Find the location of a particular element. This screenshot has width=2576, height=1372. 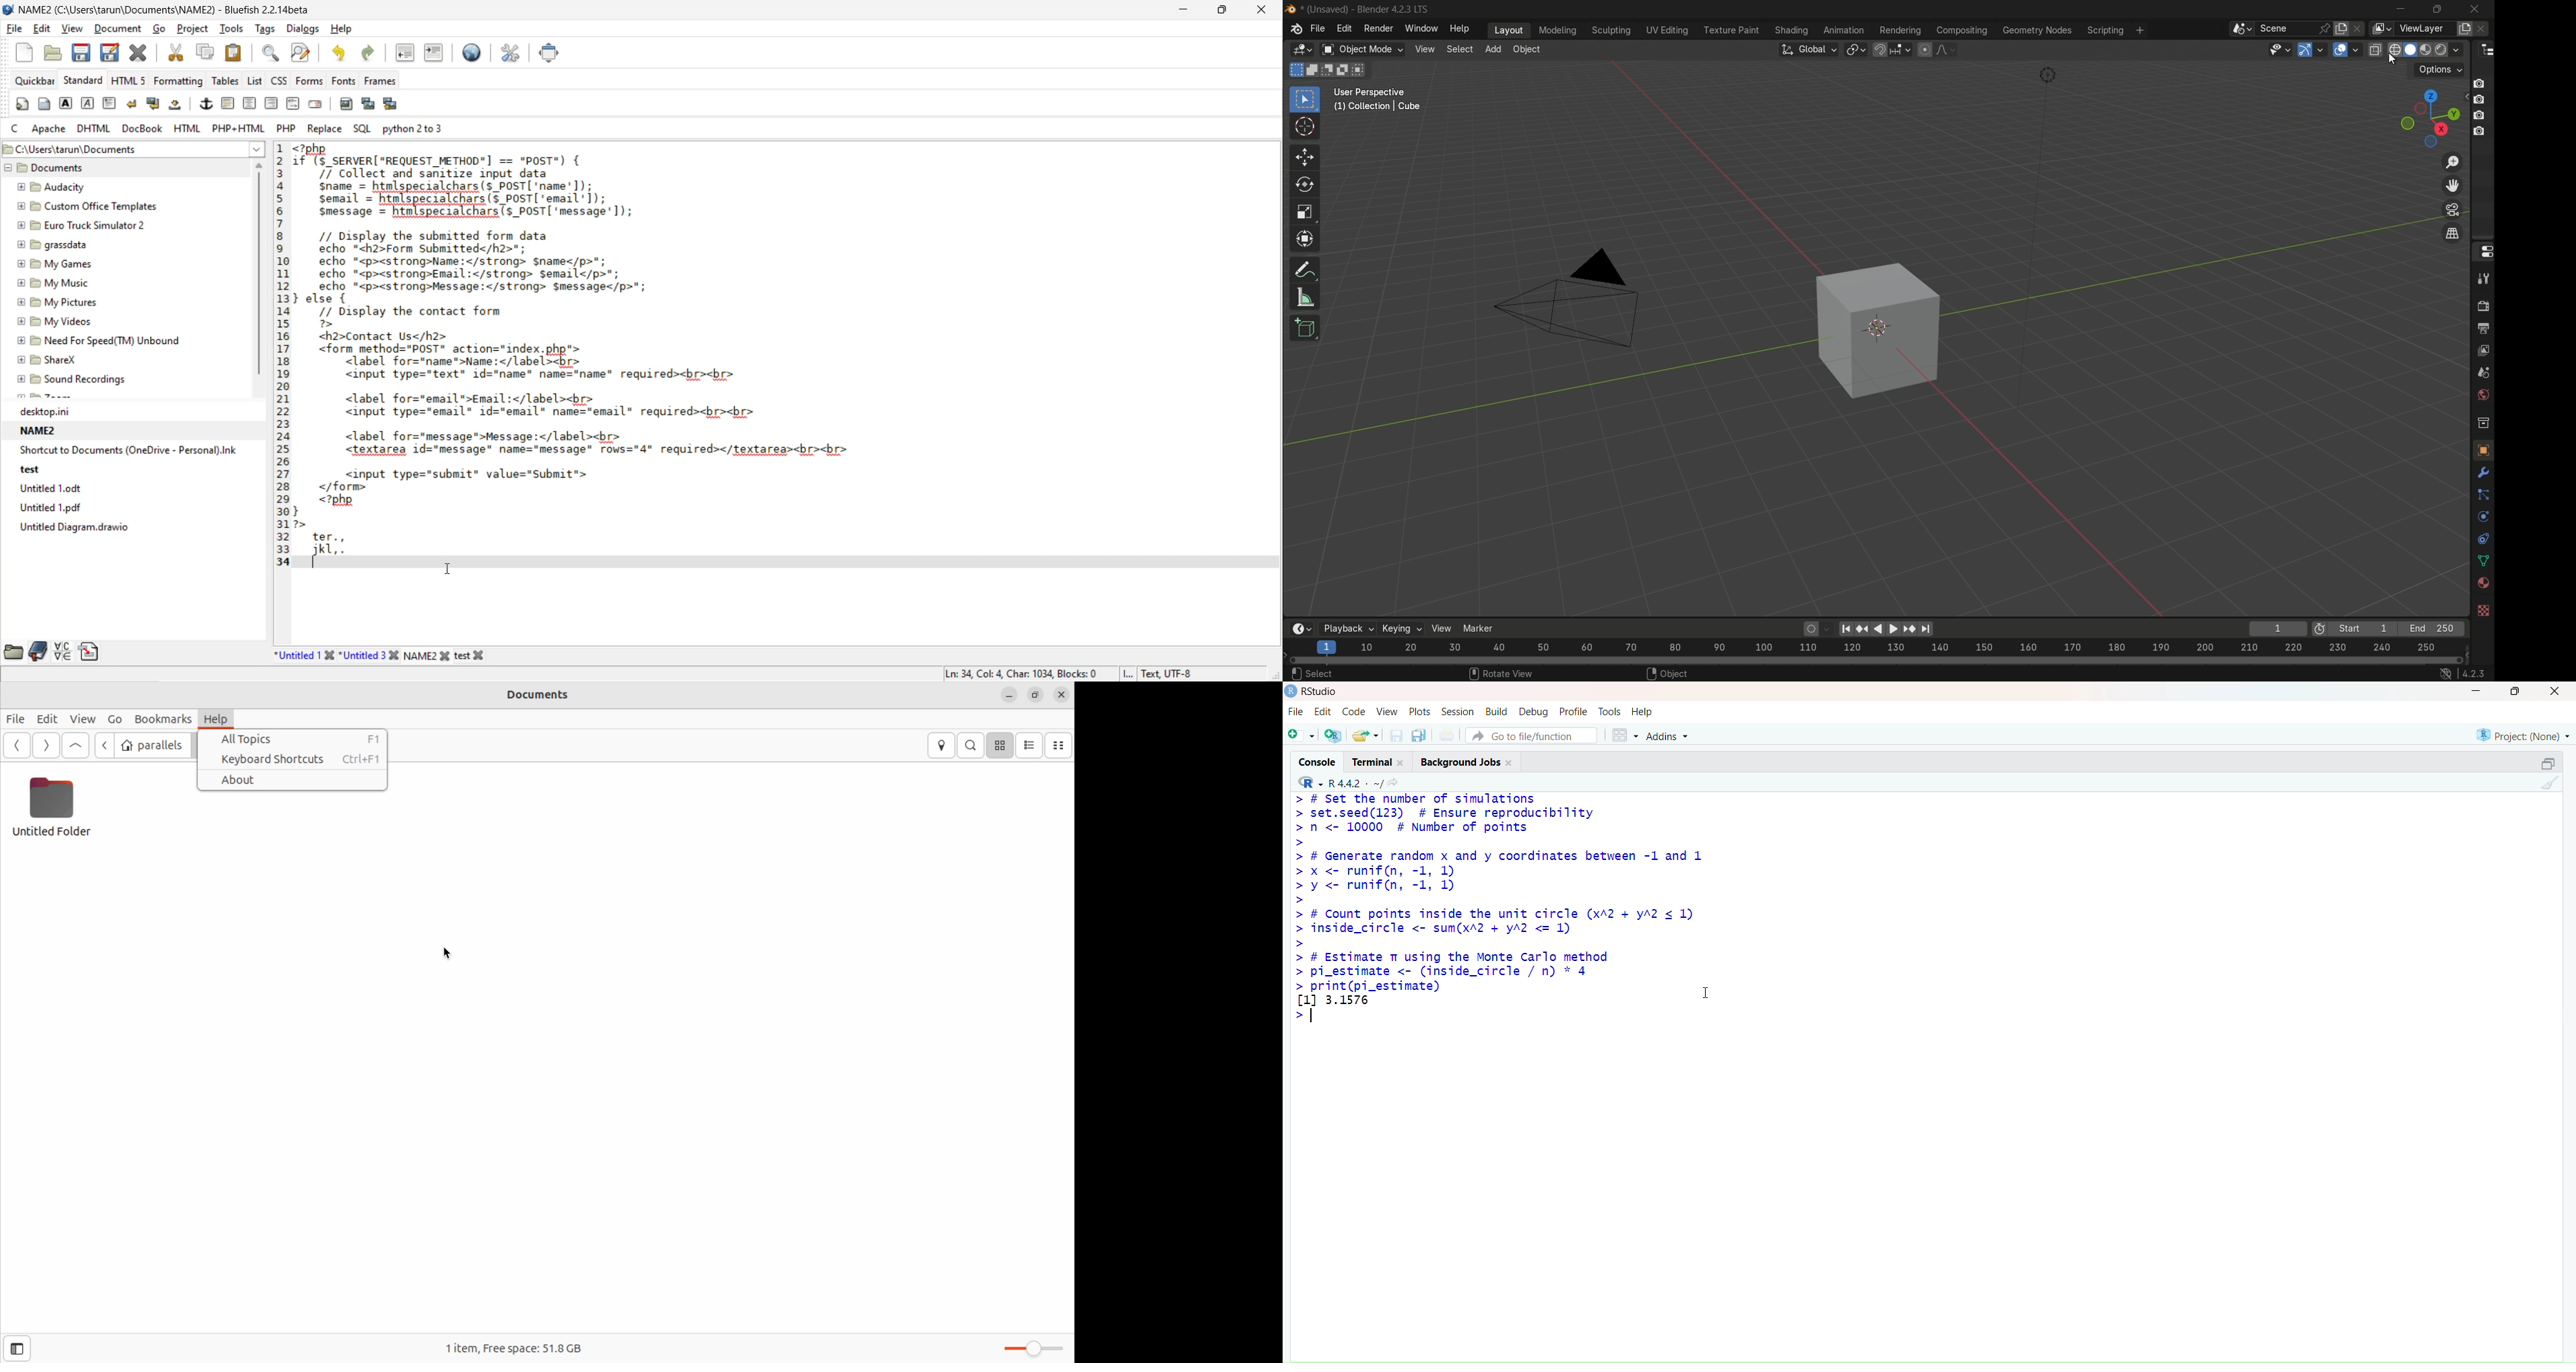

rendered mode is located at coordinates (2450, 49).